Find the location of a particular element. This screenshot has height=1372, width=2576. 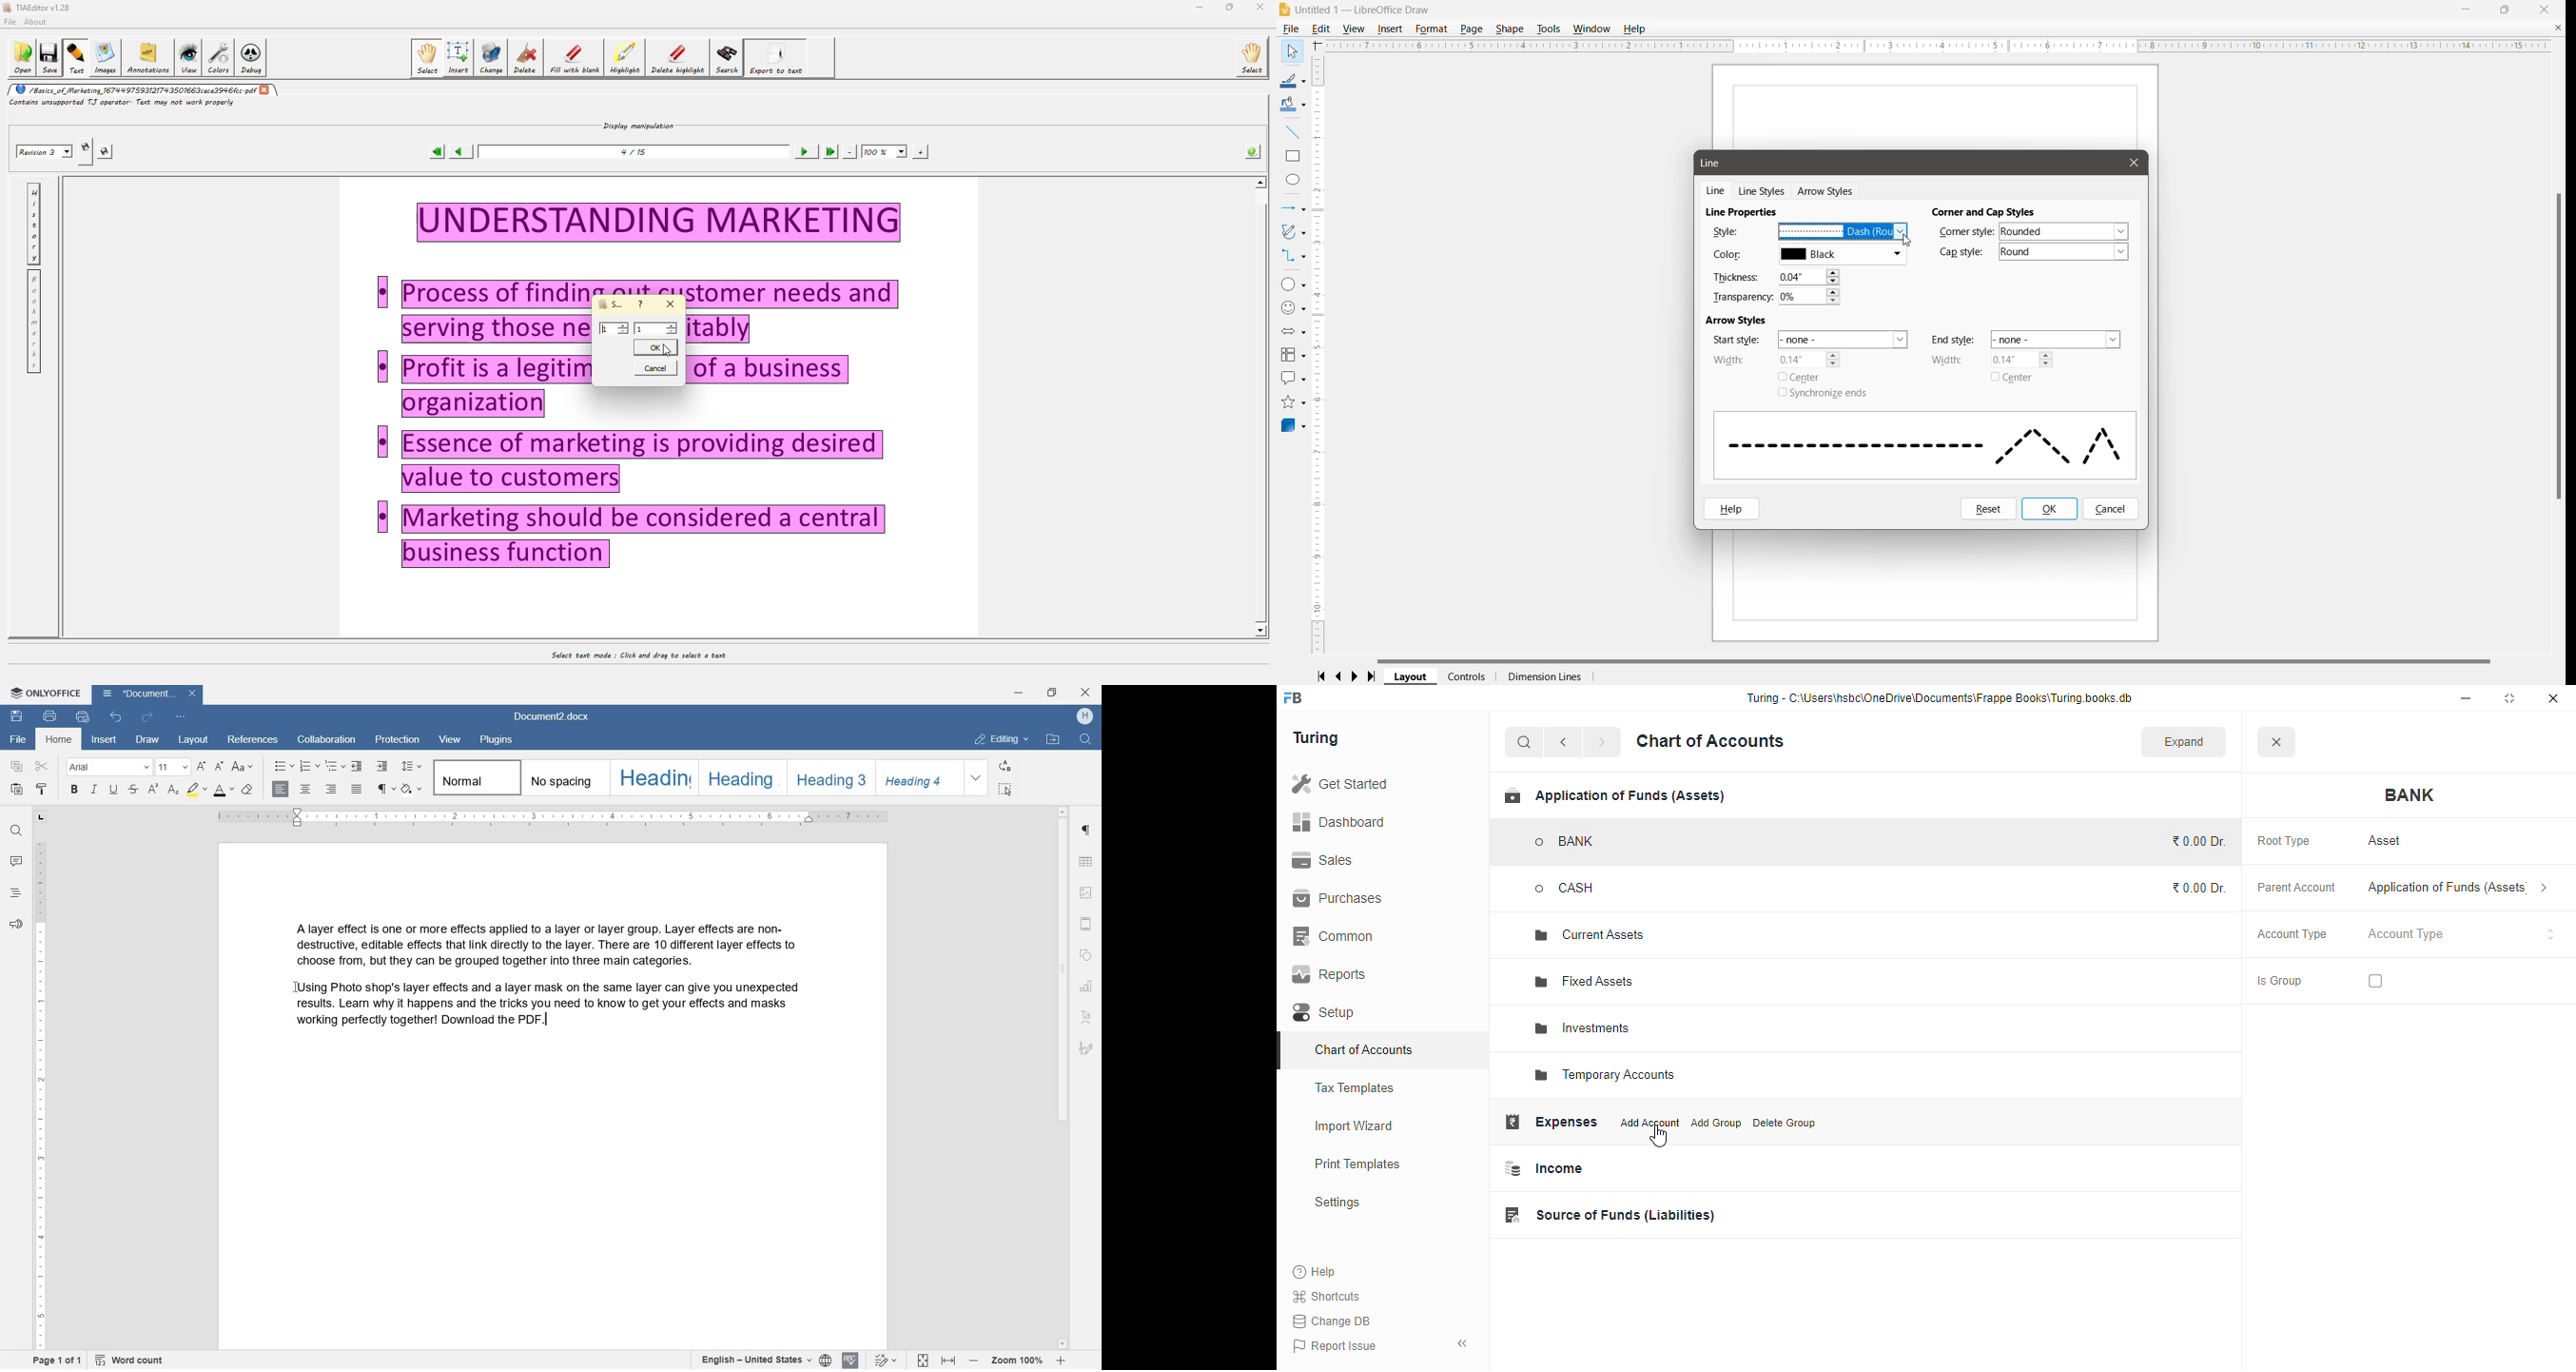

OK is located at coordinates (2049, 509).